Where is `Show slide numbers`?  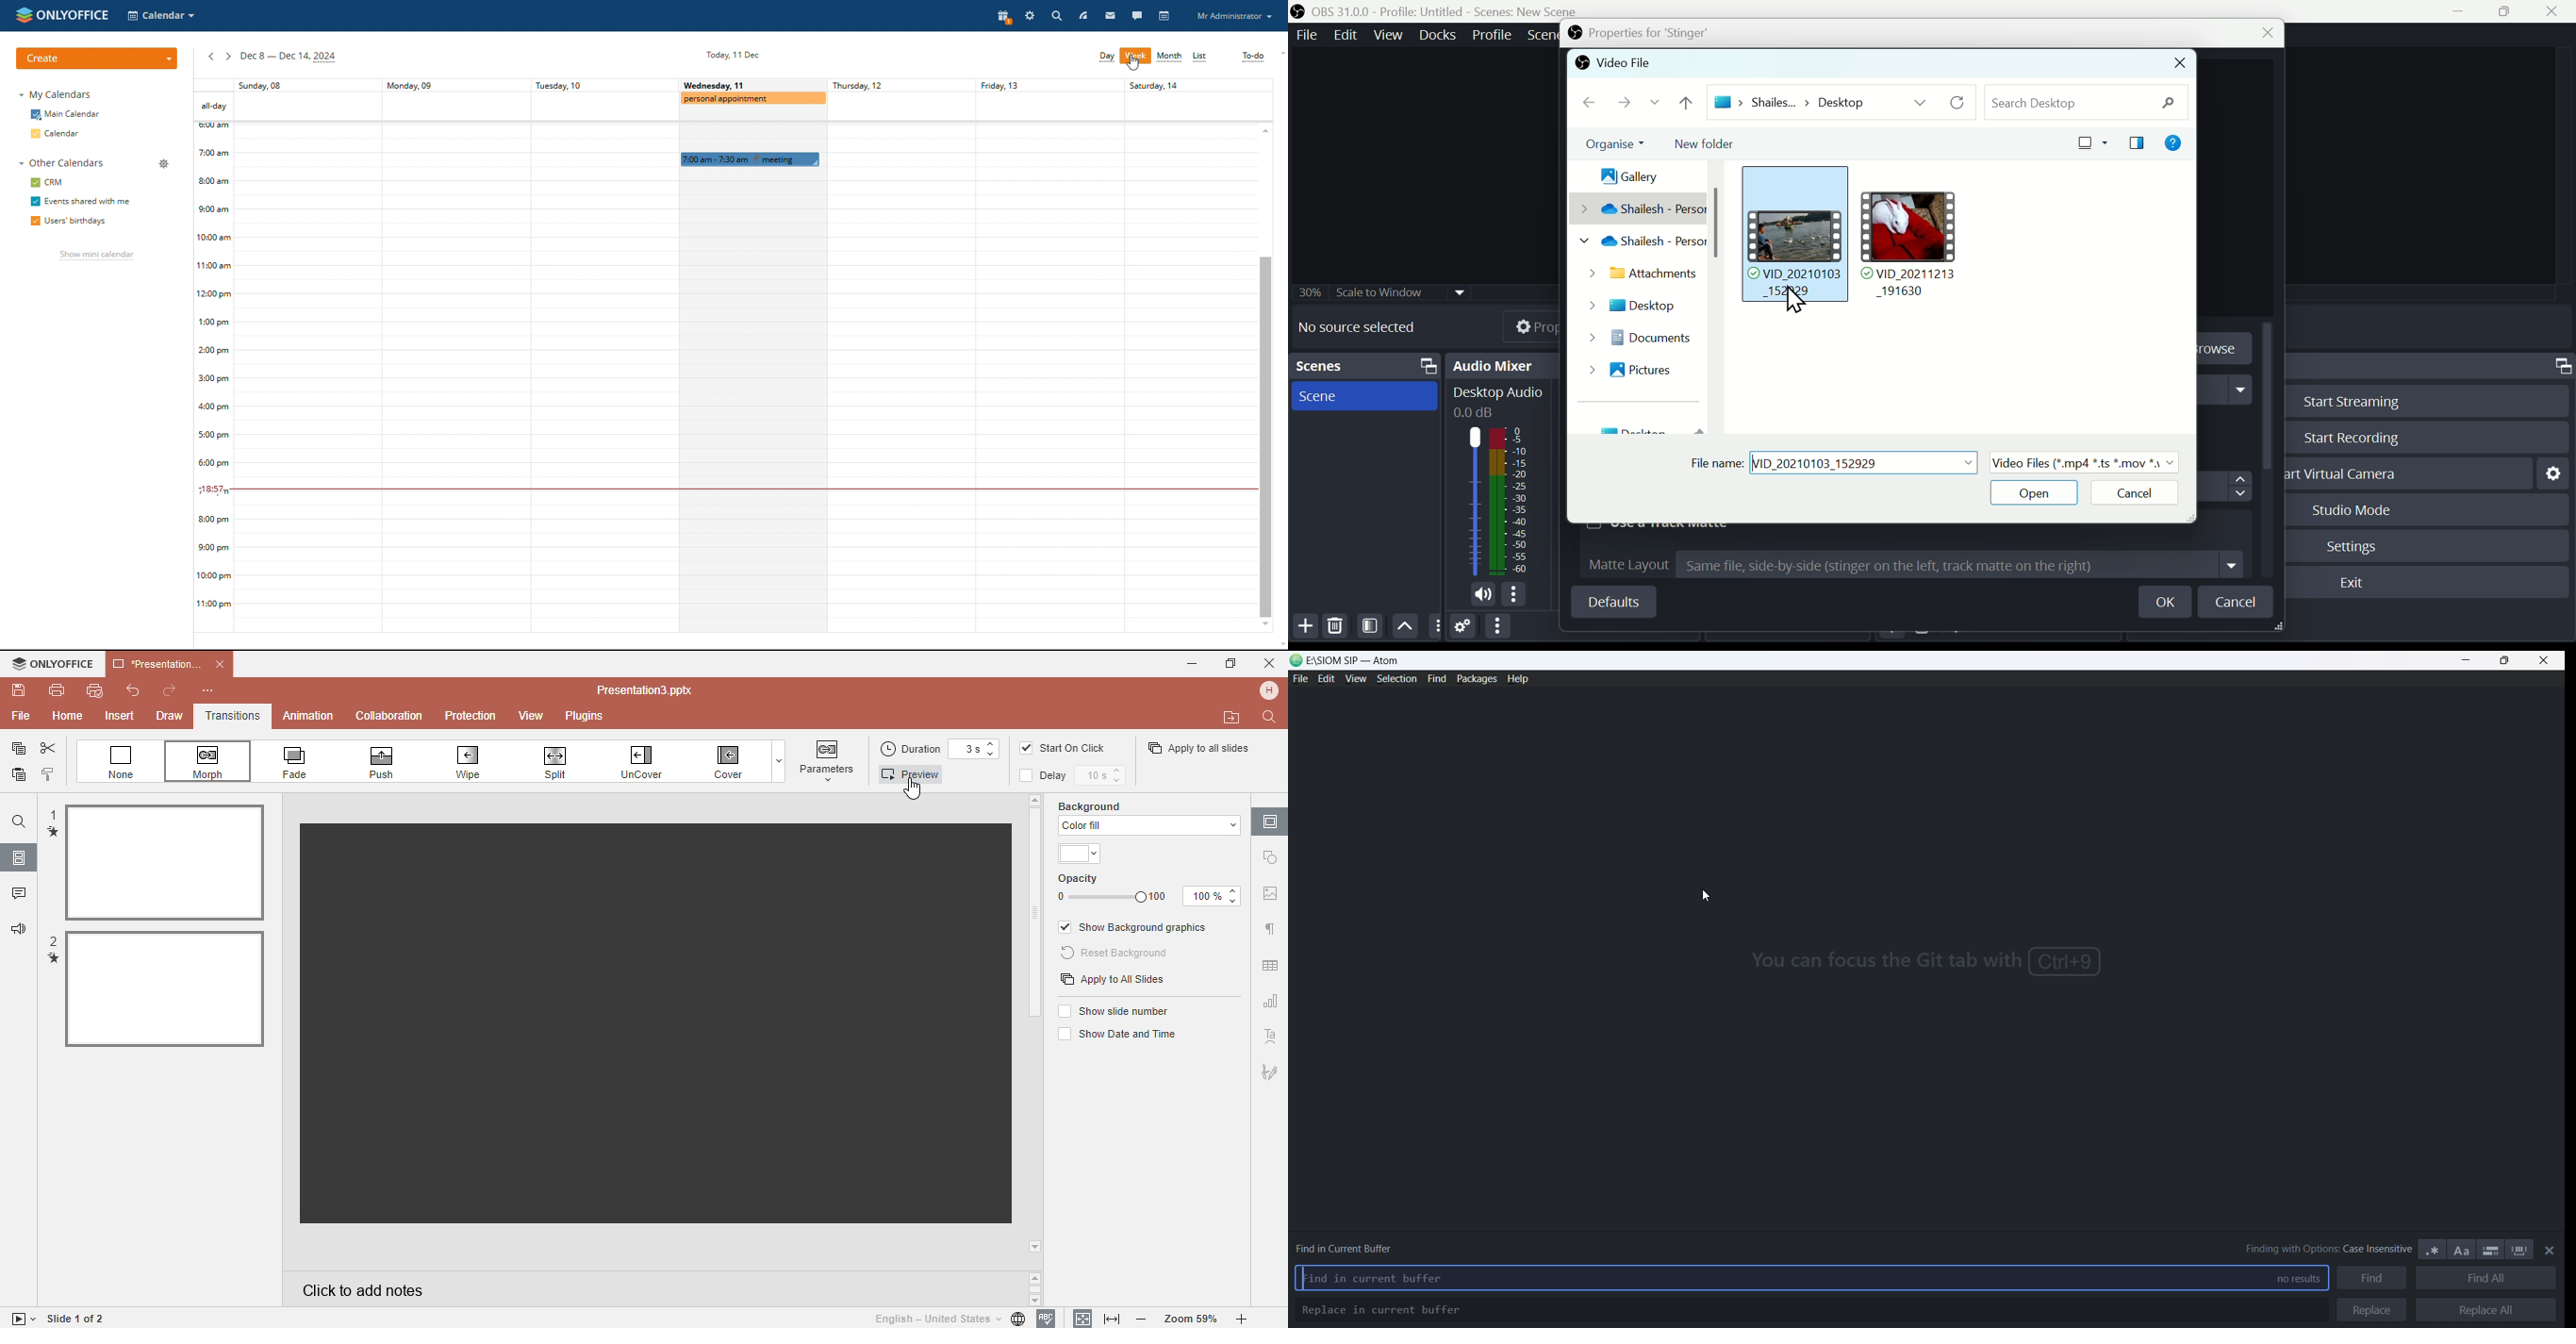
Show slide numbers is located at coordinates (1116, 1010).